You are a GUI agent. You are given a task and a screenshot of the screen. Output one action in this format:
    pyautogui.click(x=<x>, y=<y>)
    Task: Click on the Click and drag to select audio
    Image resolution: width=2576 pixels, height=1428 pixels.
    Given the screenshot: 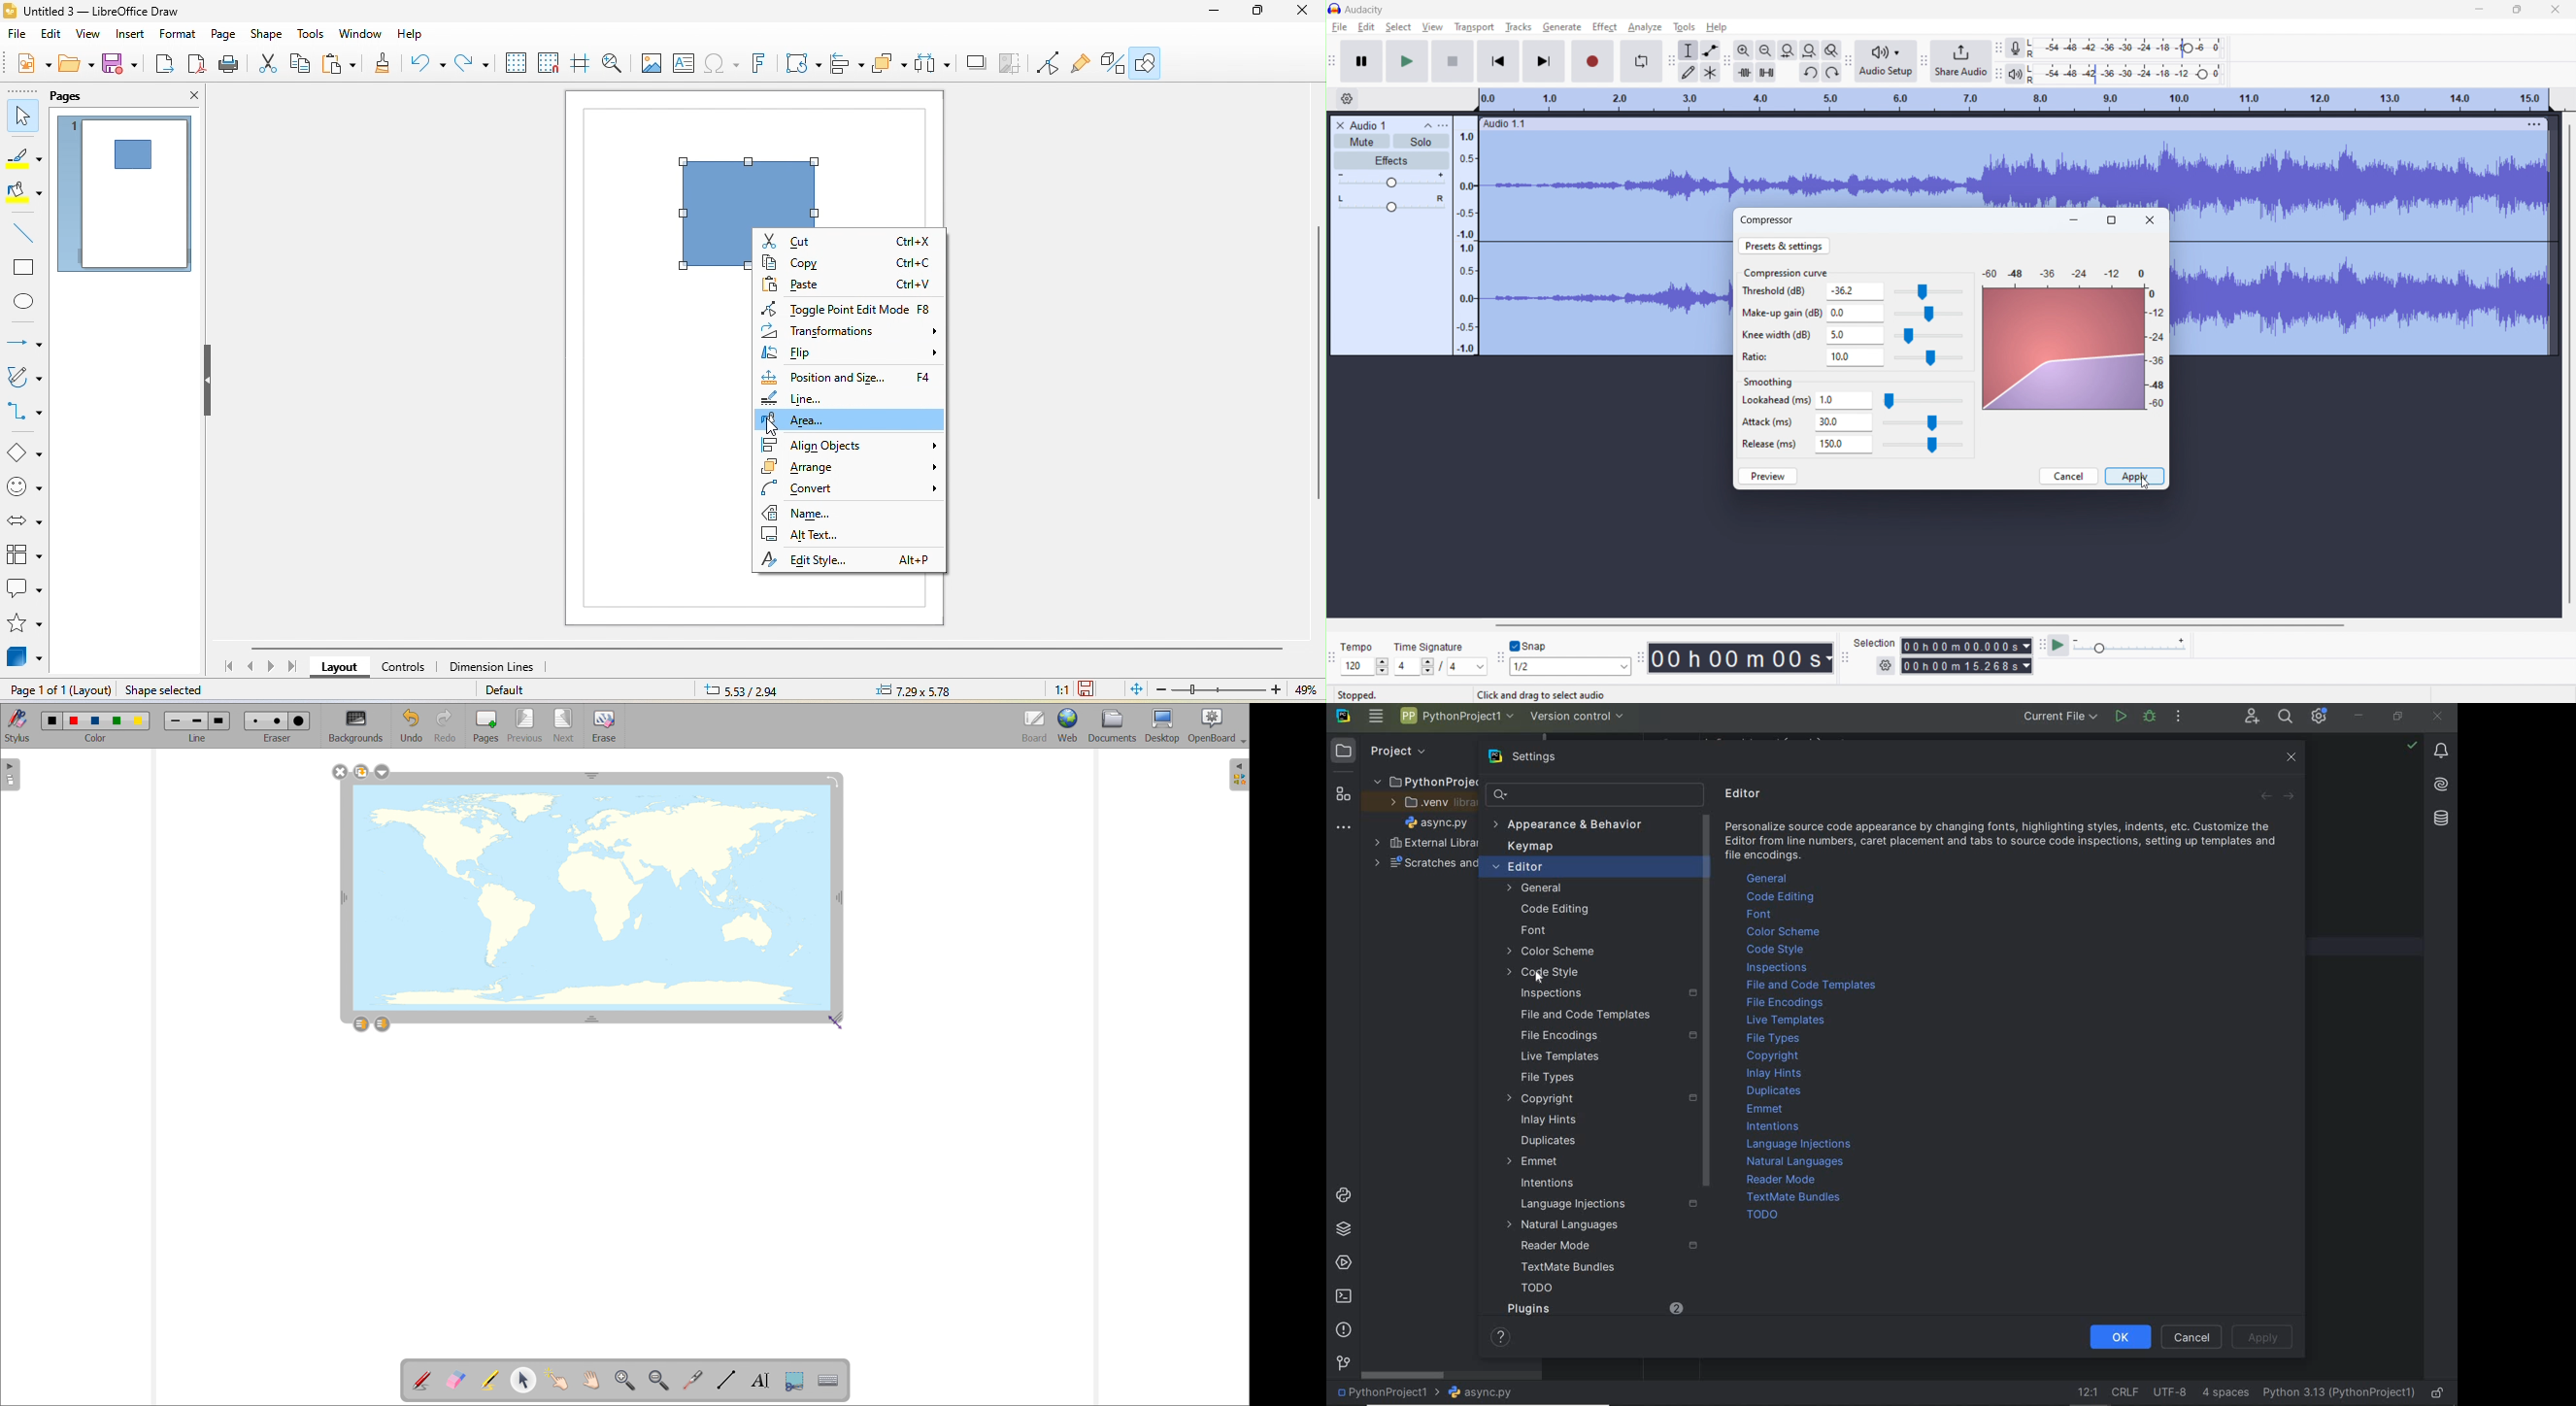 What is the action you would take?
    pyautogui.click(x=1535, y=695)
    